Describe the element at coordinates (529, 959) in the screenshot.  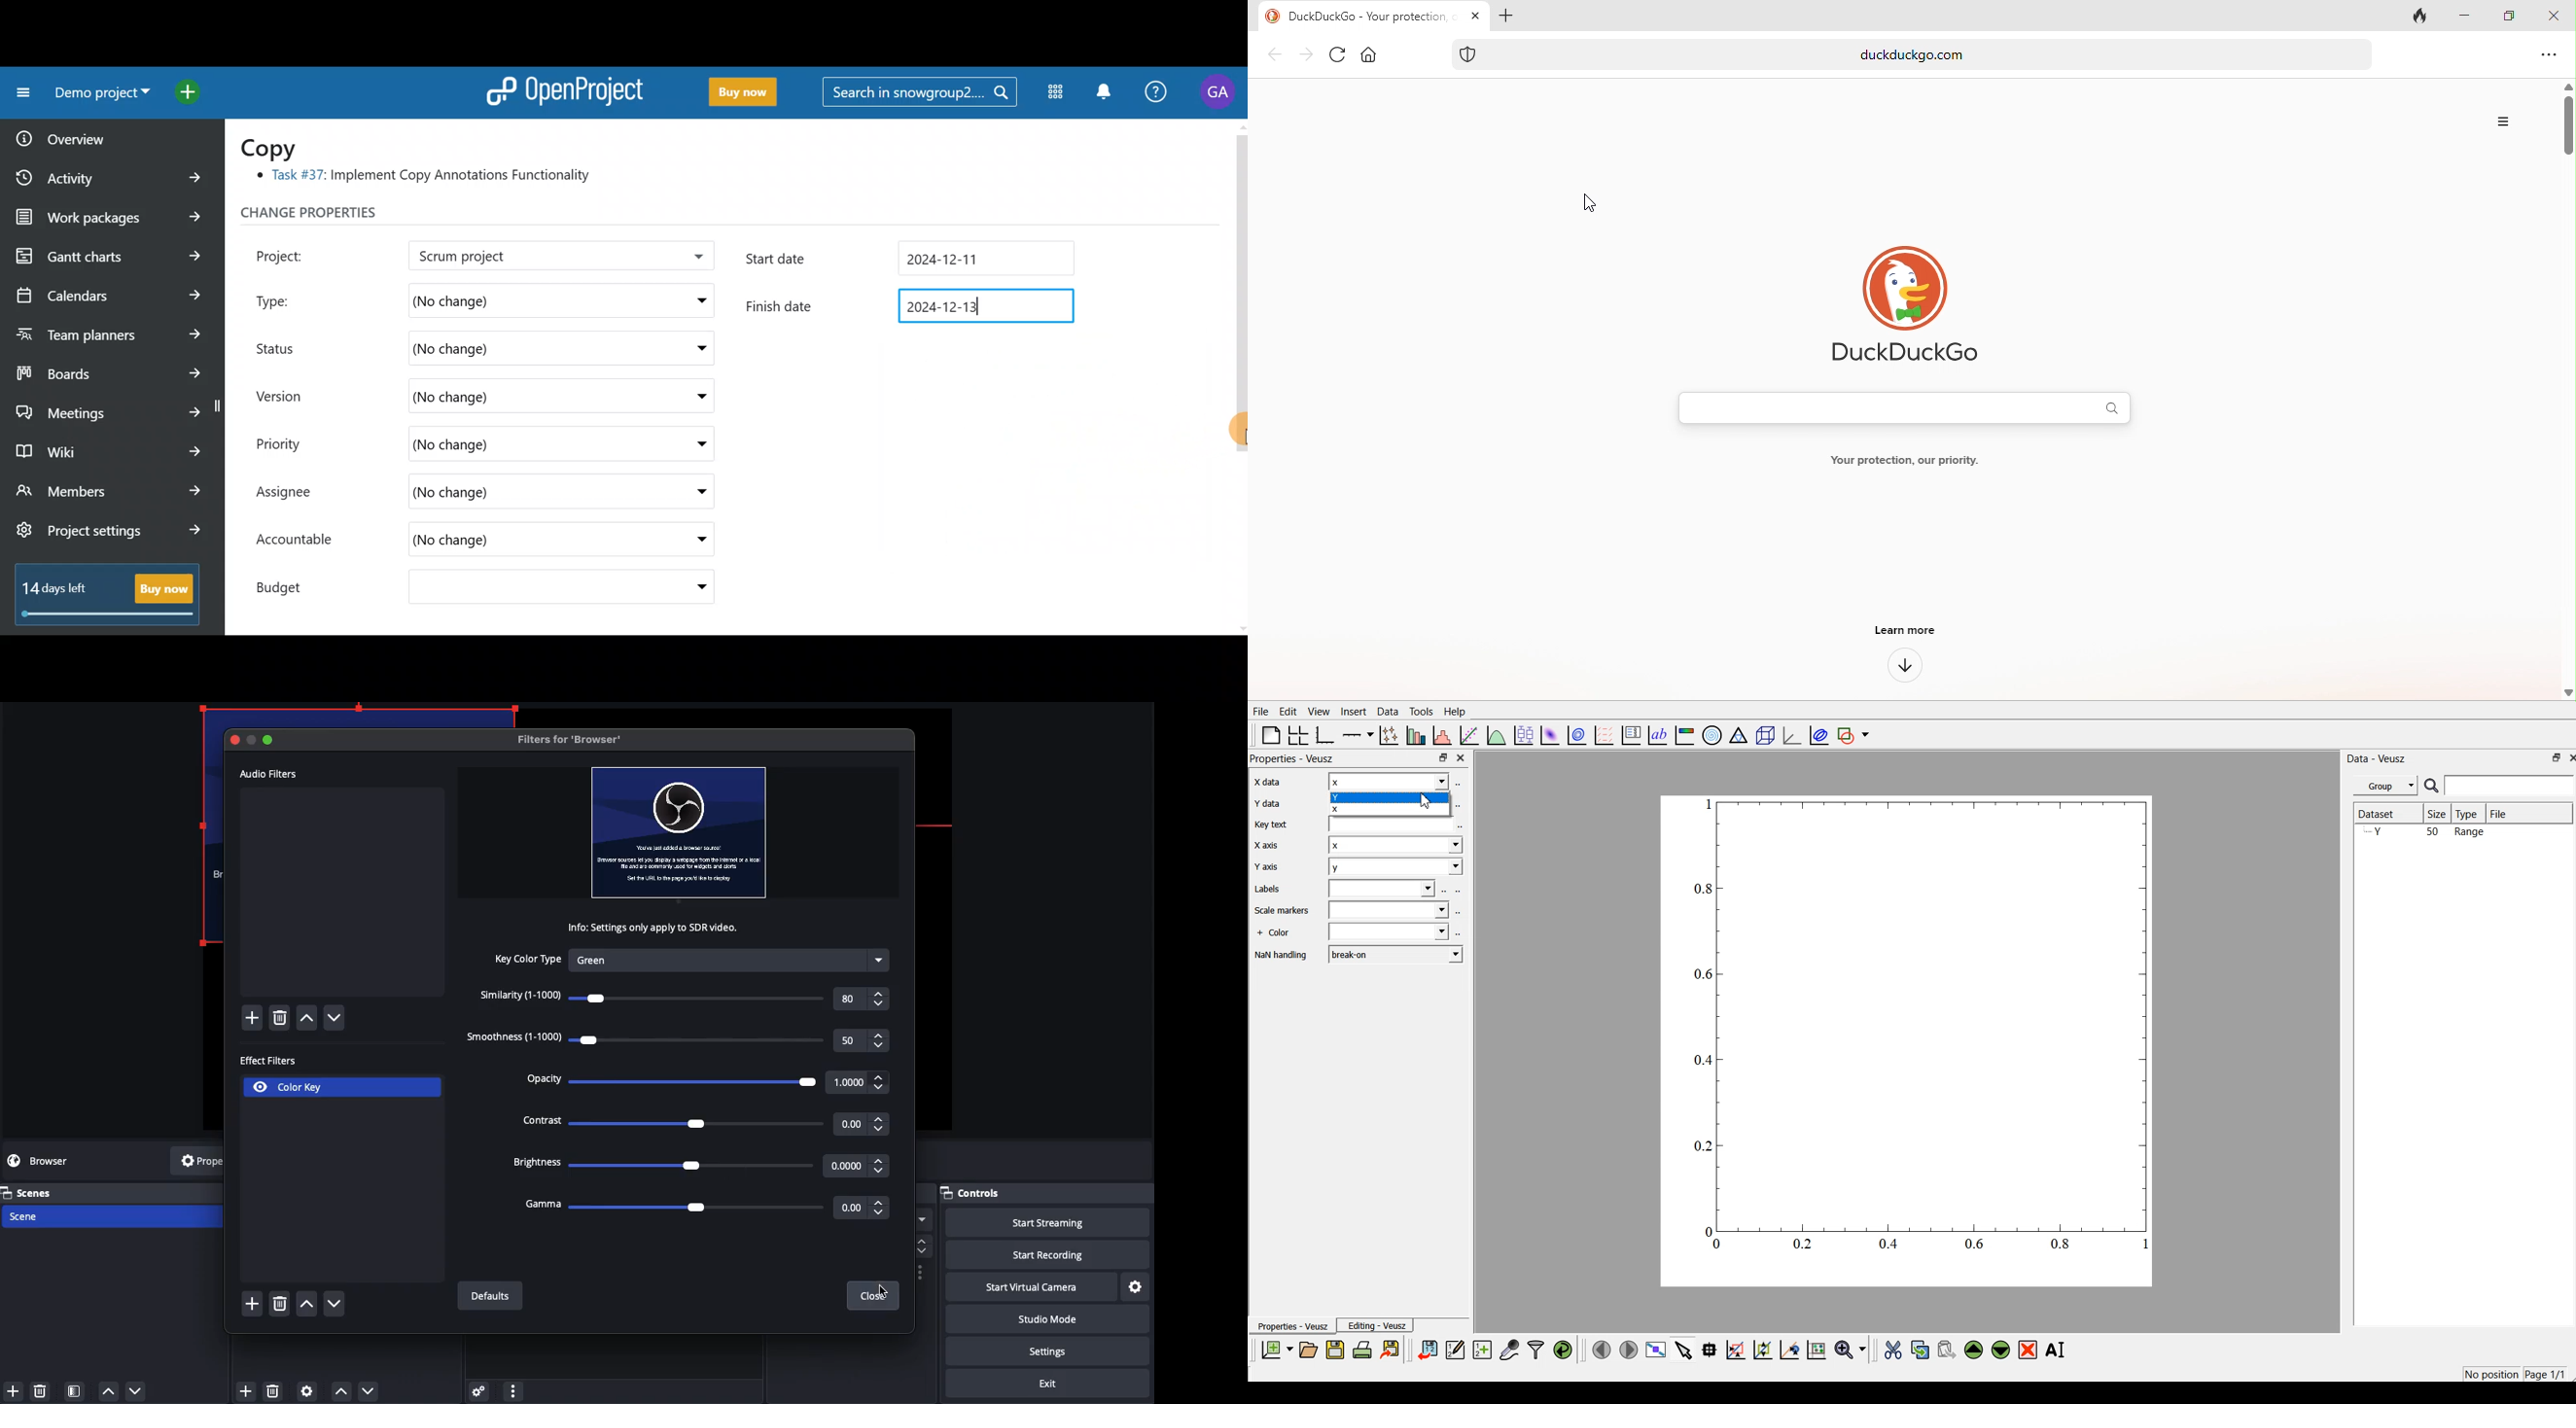
I see `Key color type` at that location.